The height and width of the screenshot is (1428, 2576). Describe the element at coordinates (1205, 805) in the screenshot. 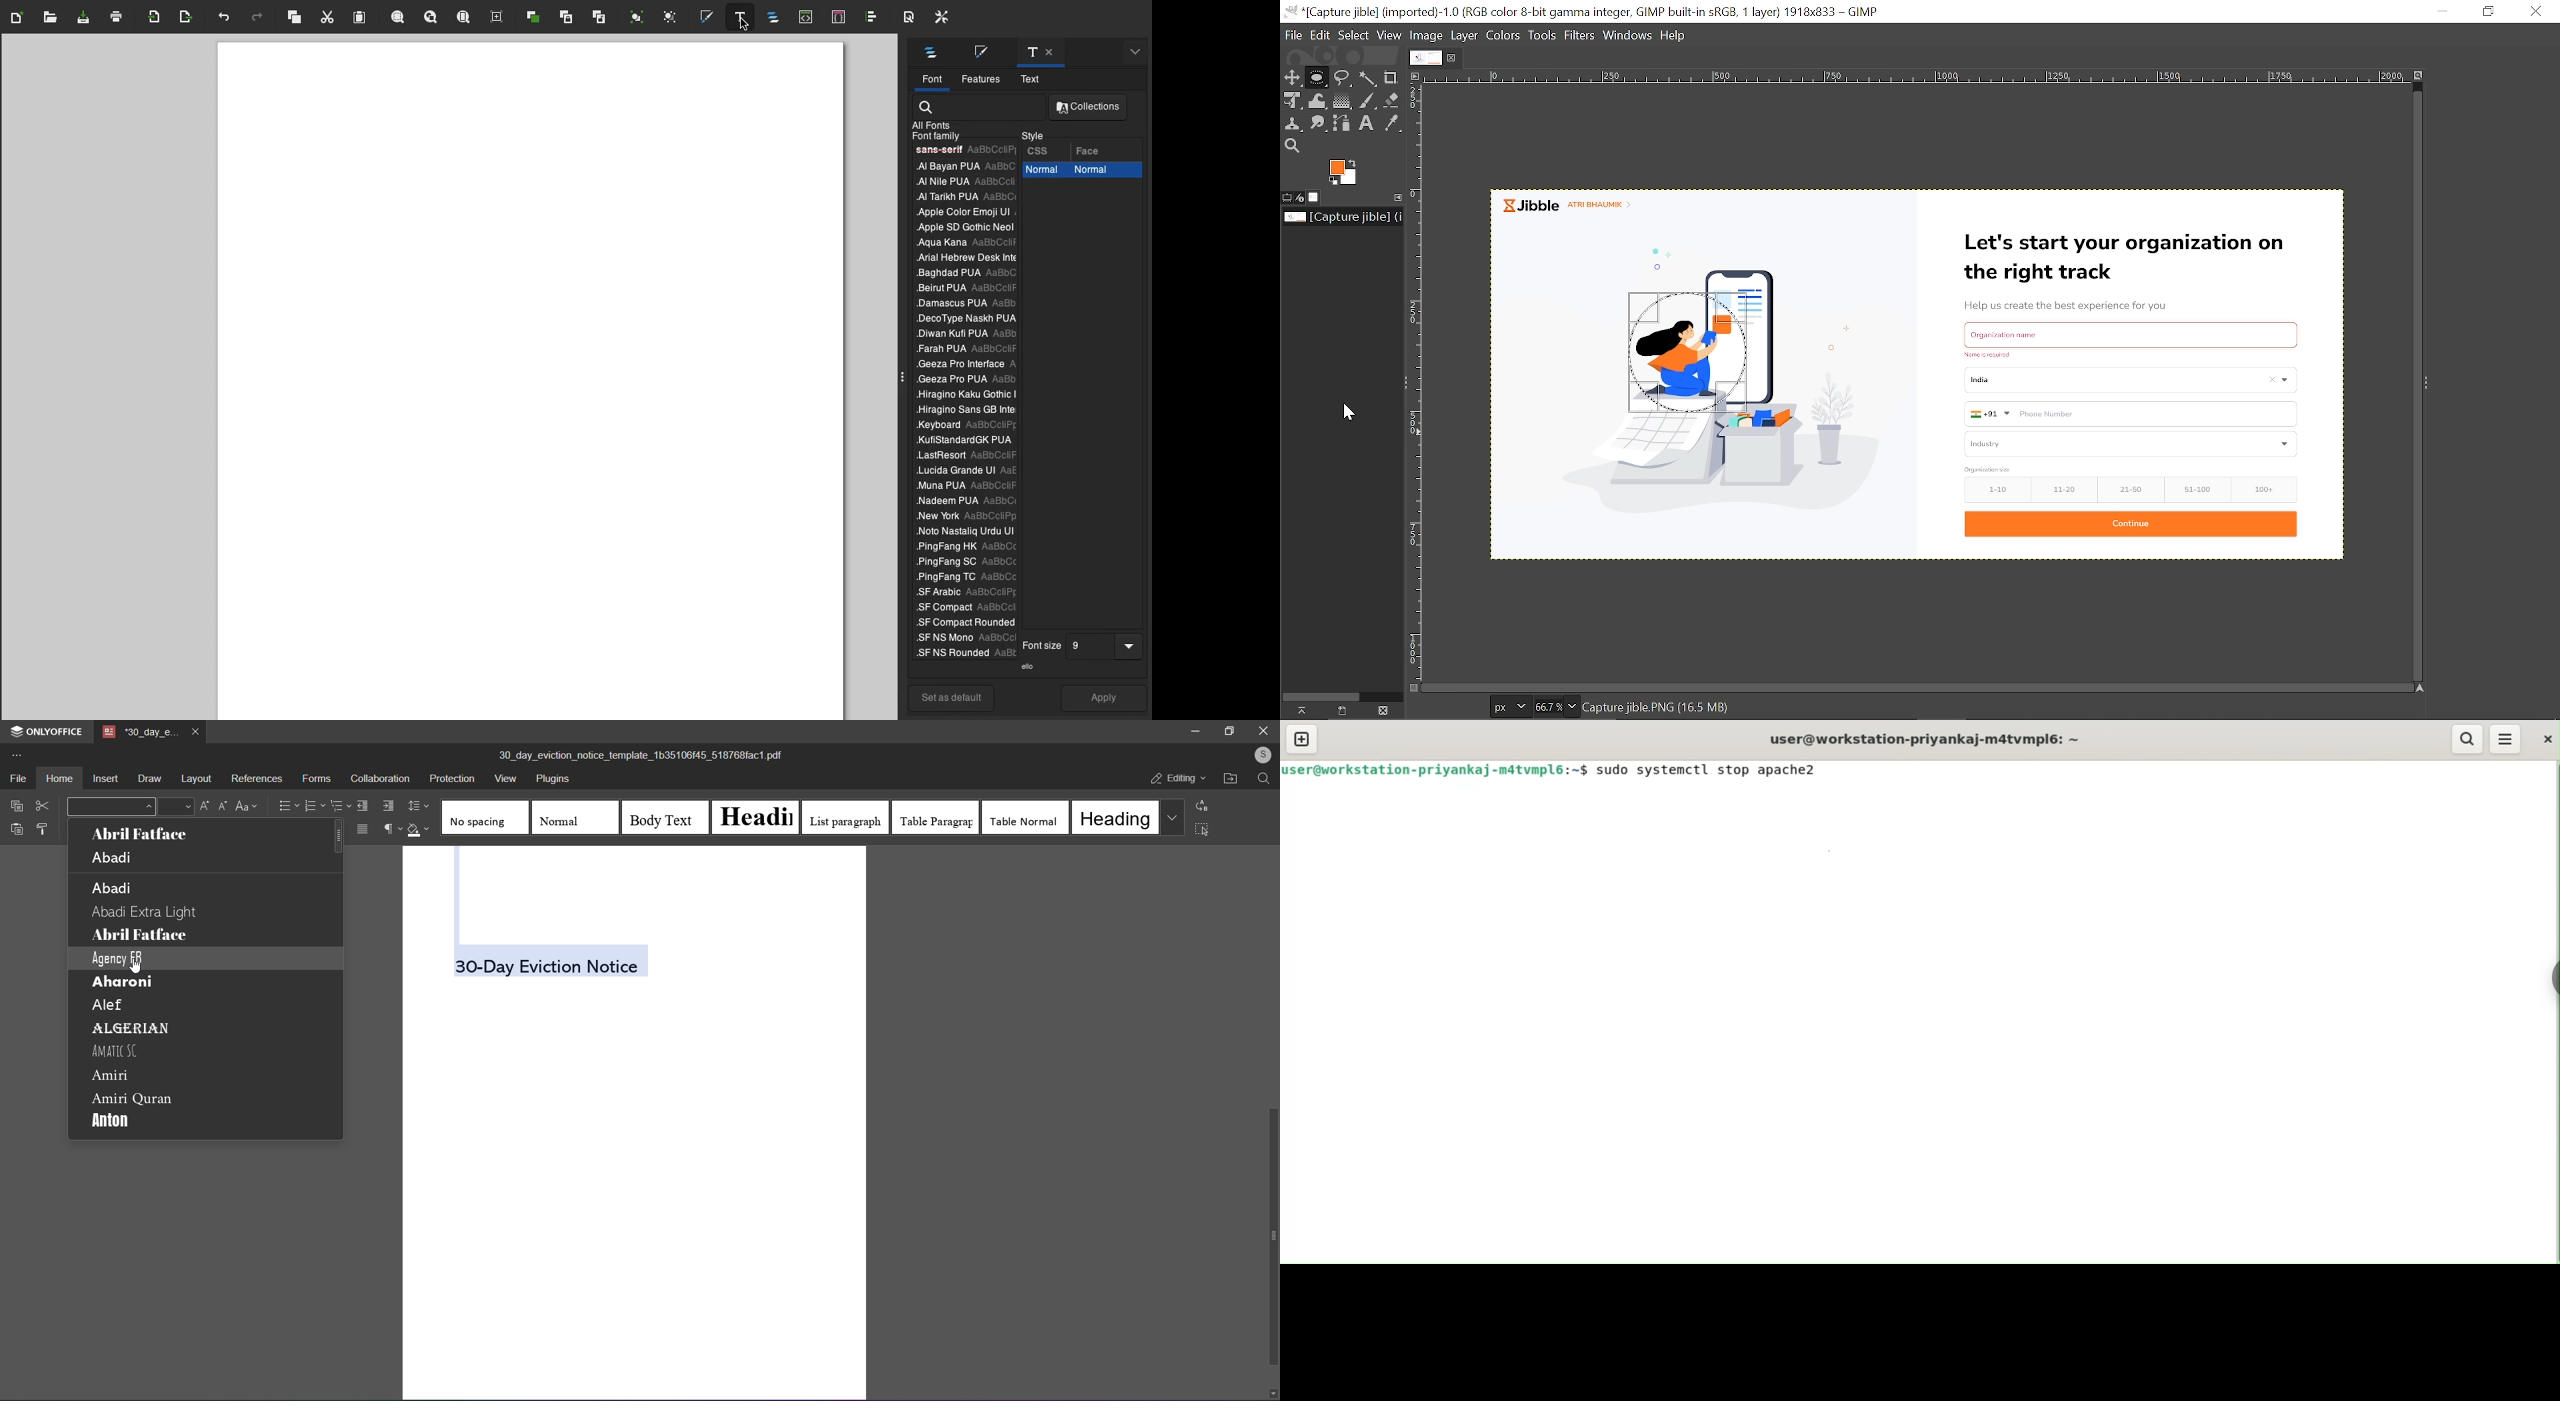

I see `replace` at that location.